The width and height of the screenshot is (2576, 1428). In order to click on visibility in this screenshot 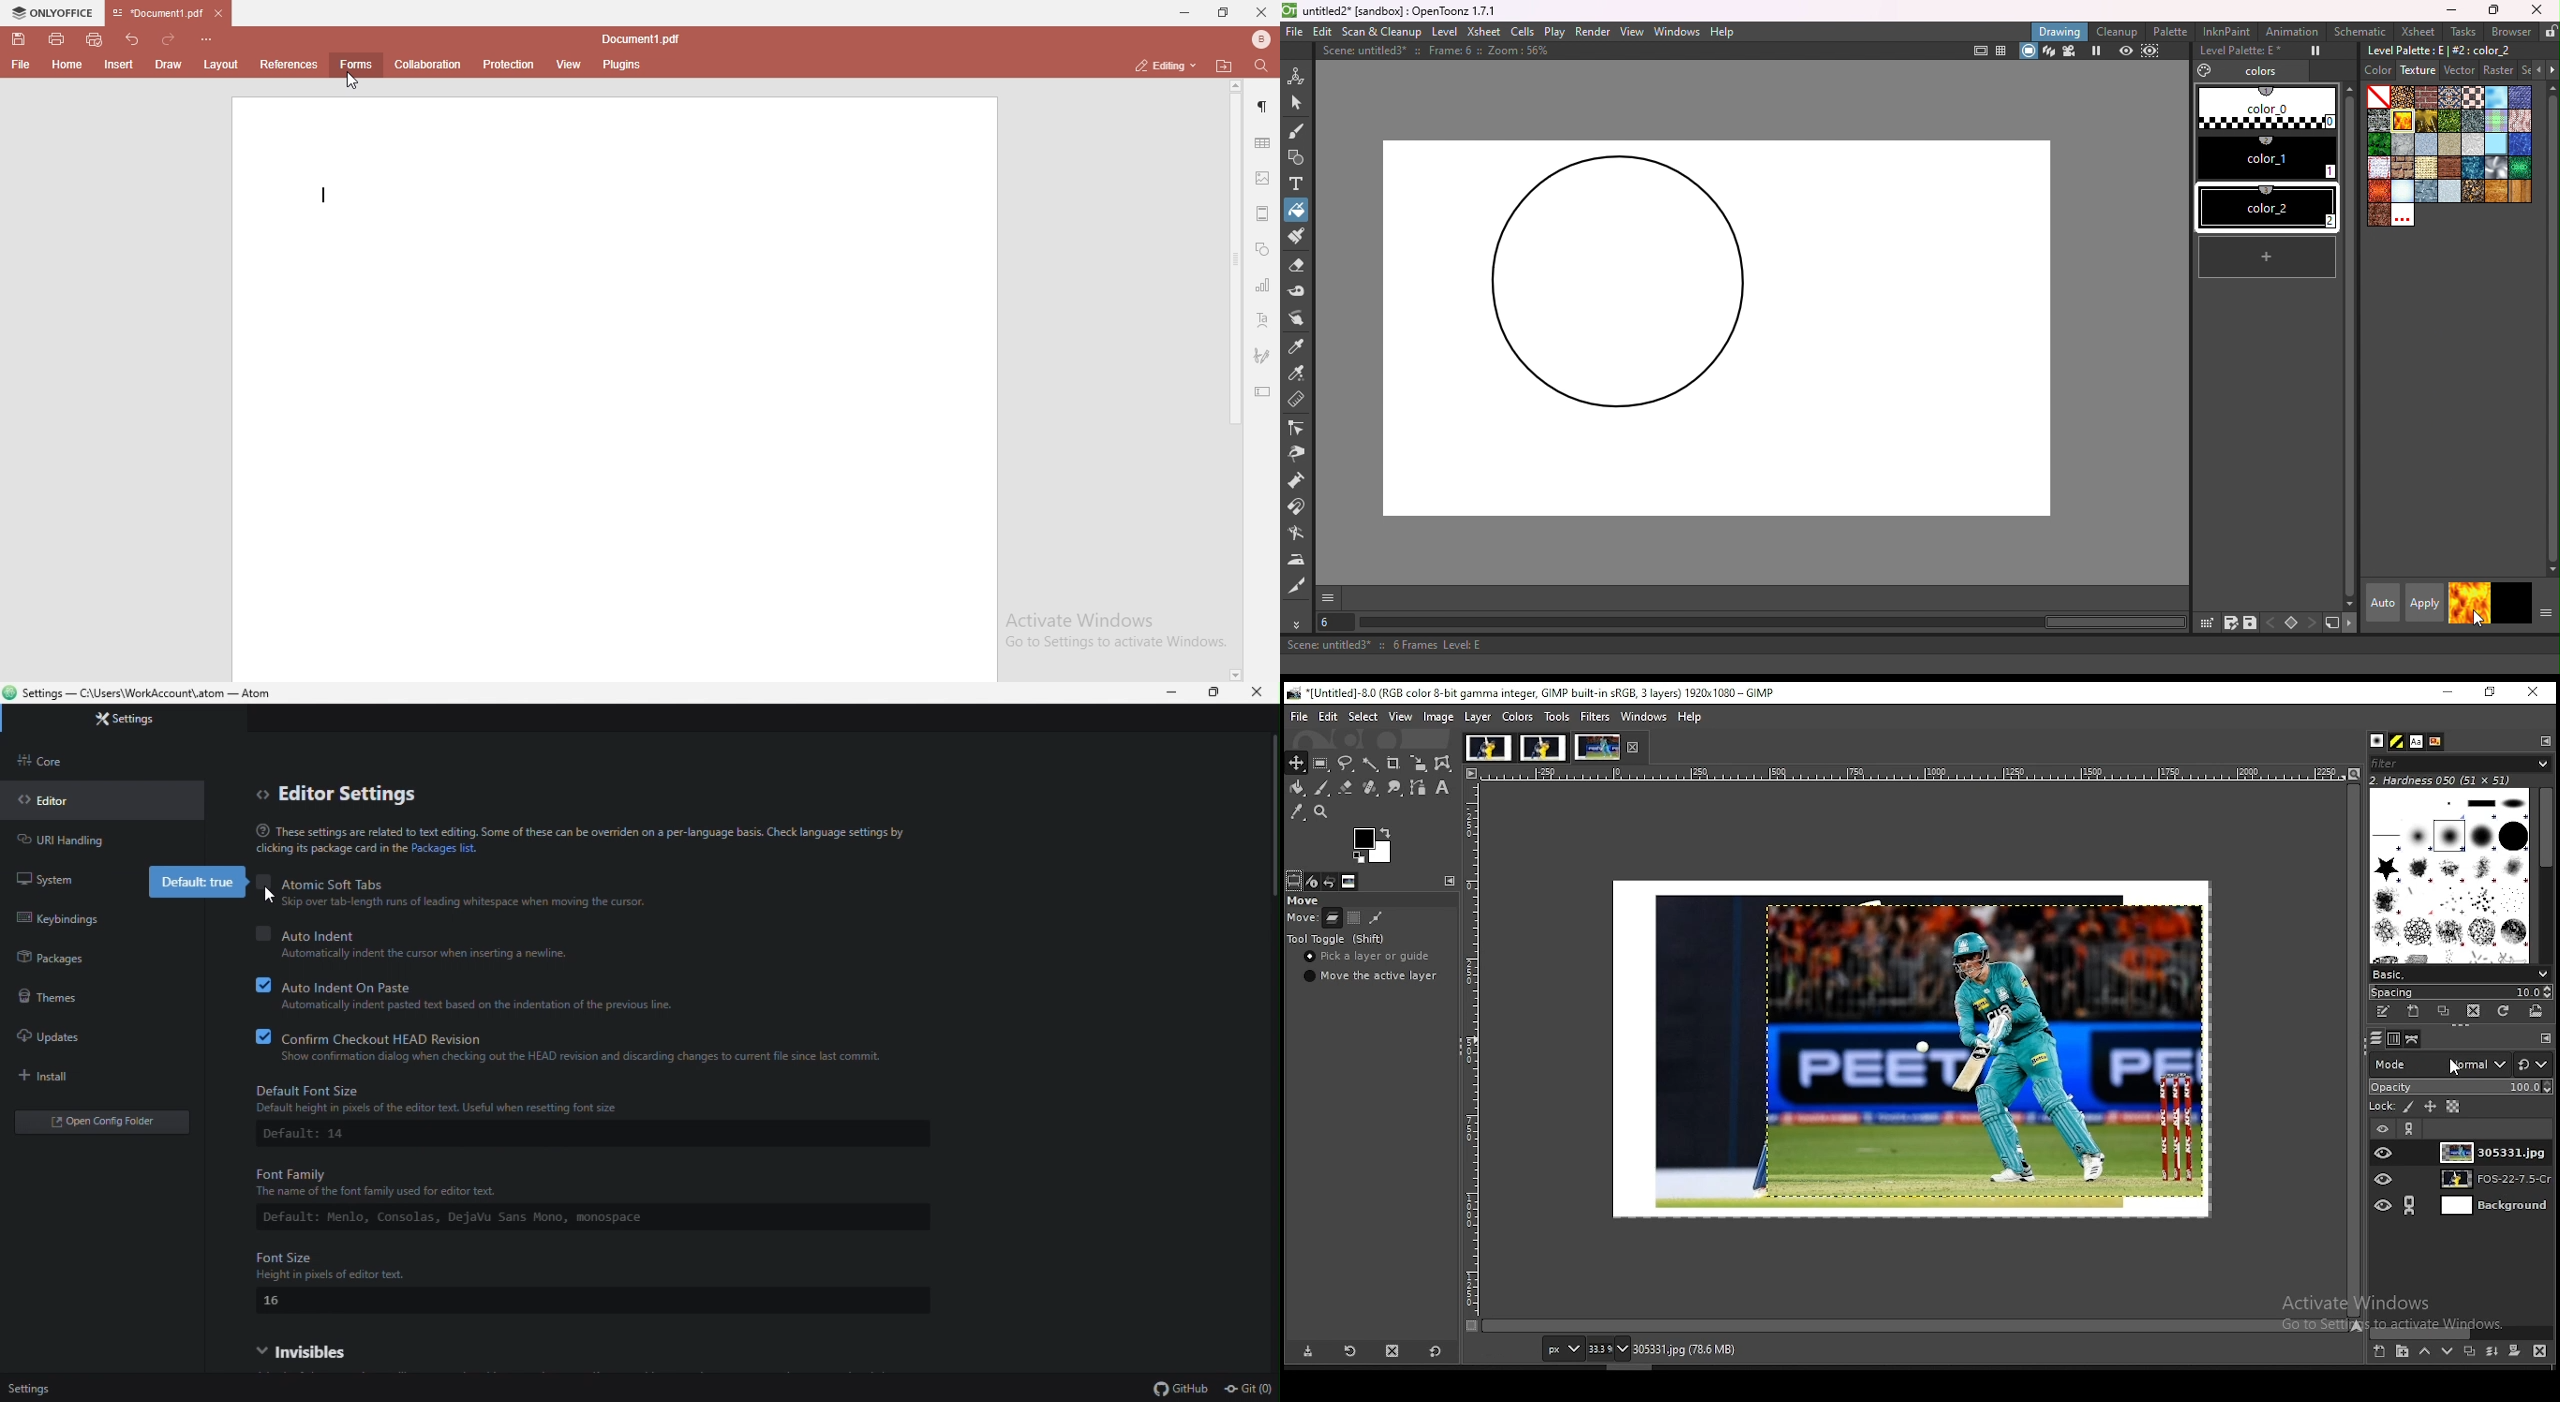, I will do `click(2383, 1128)`.